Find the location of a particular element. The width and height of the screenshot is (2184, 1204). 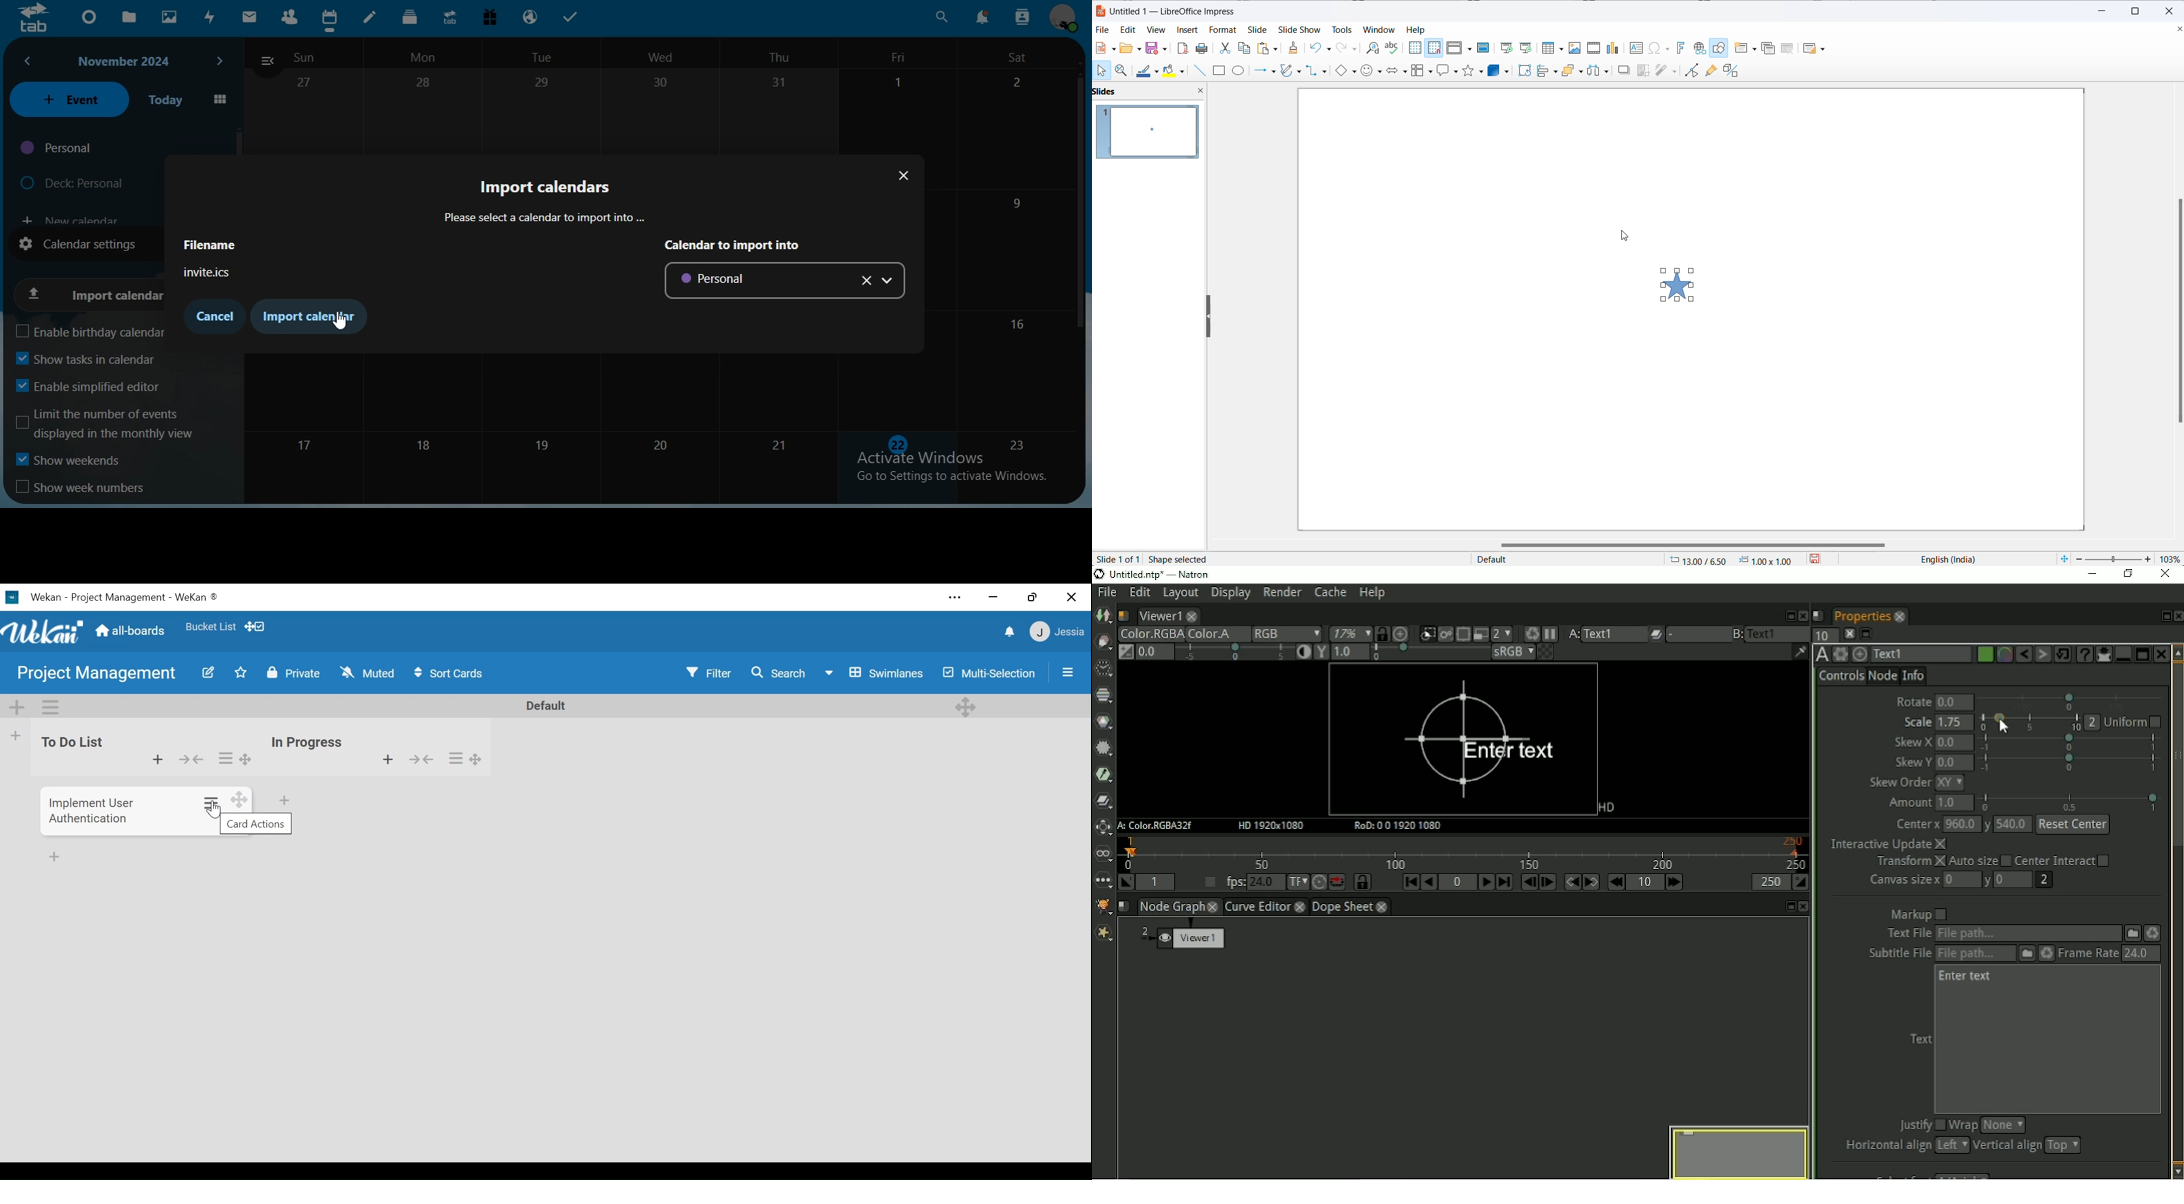

crop image is located at coordinates (1641, 71).